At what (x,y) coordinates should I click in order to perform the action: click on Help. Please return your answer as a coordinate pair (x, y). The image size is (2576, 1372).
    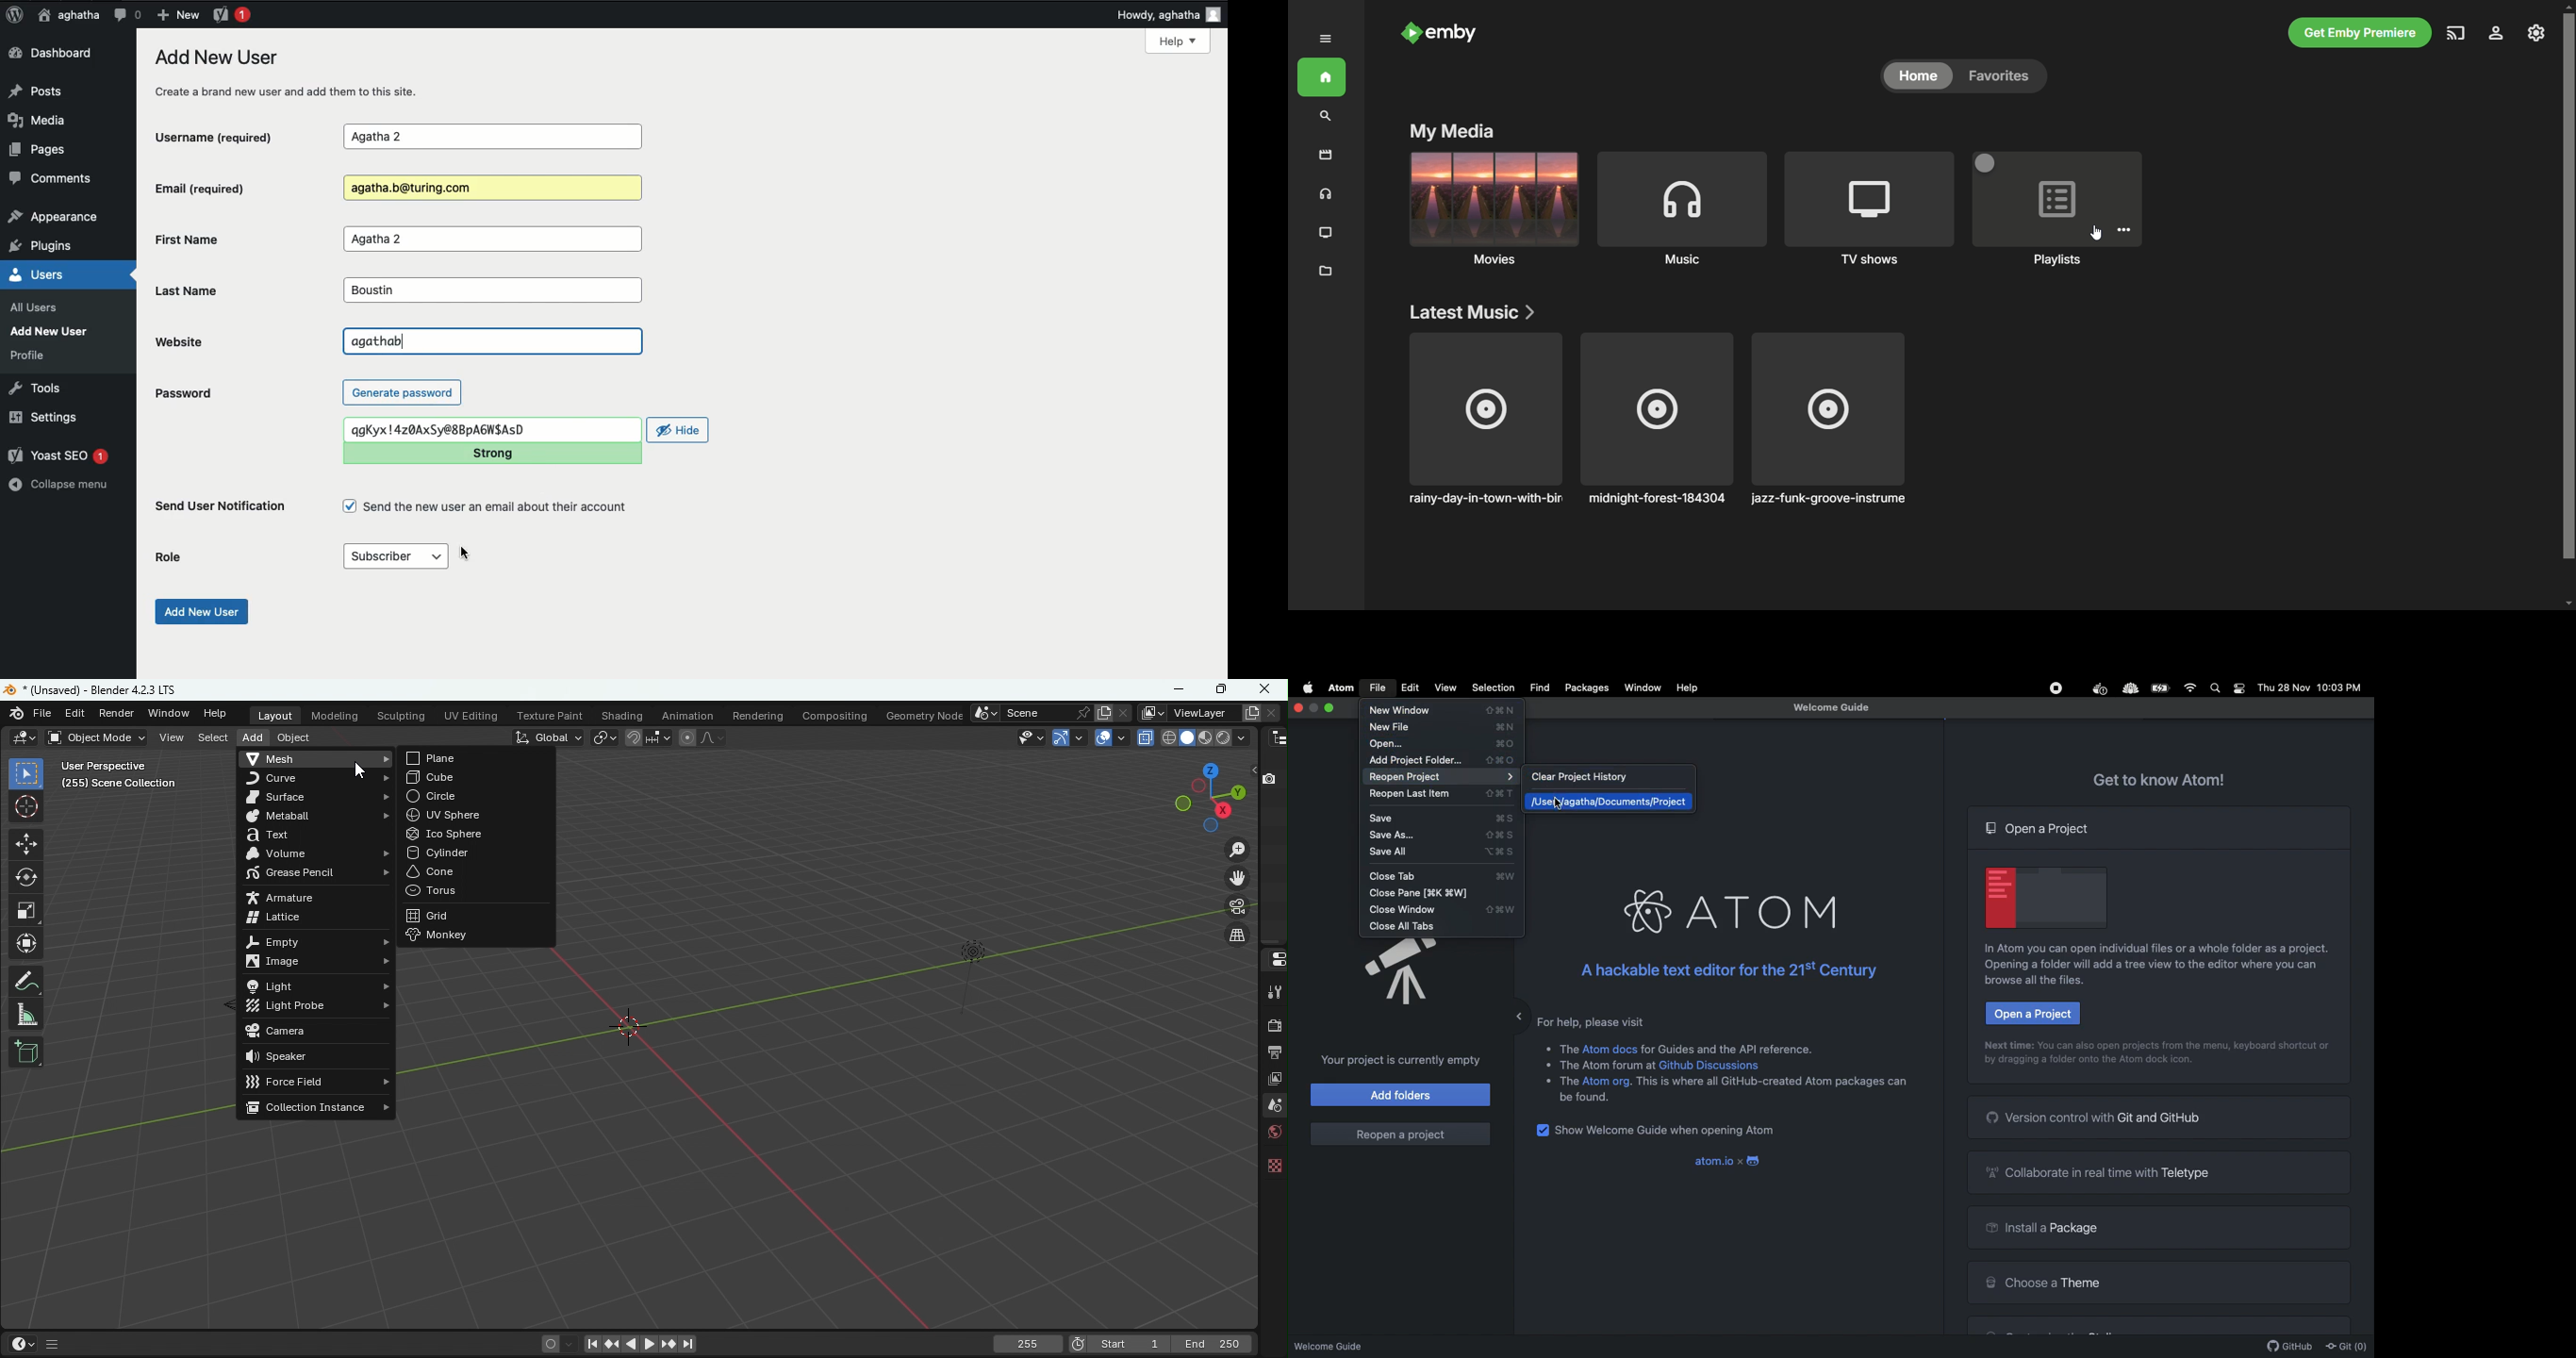
    Looking at the image, I should click on (1179, 41).